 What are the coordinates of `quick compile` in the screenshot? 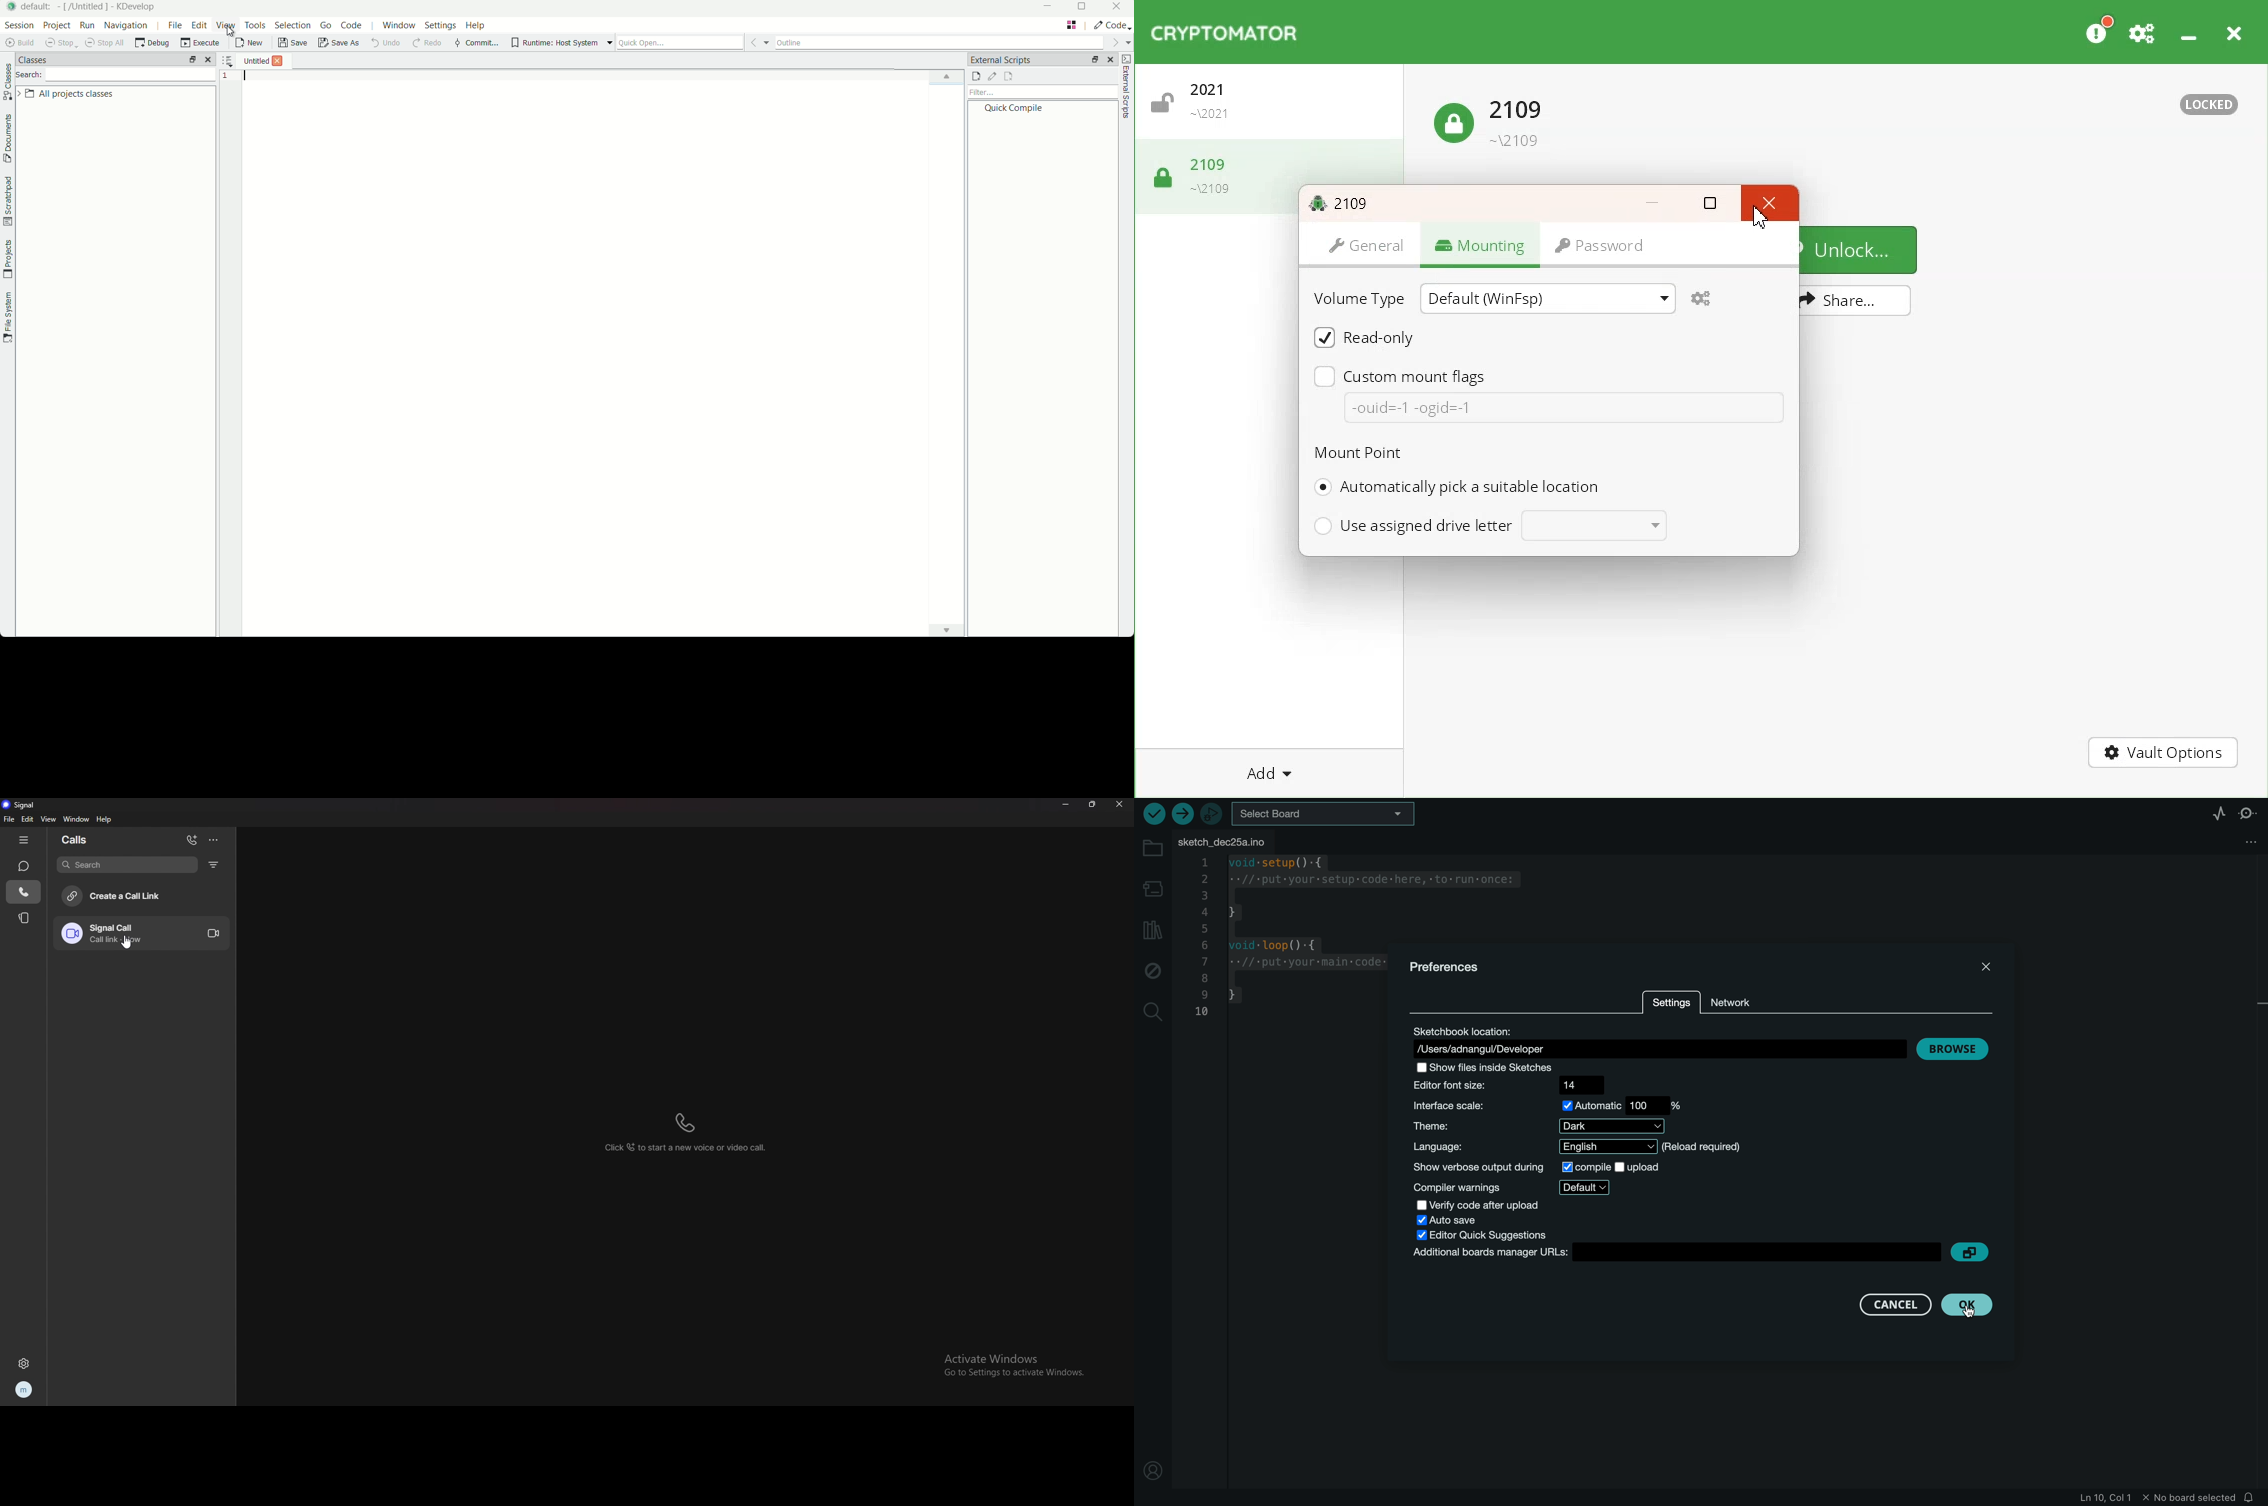 It's located at (1018, 109).